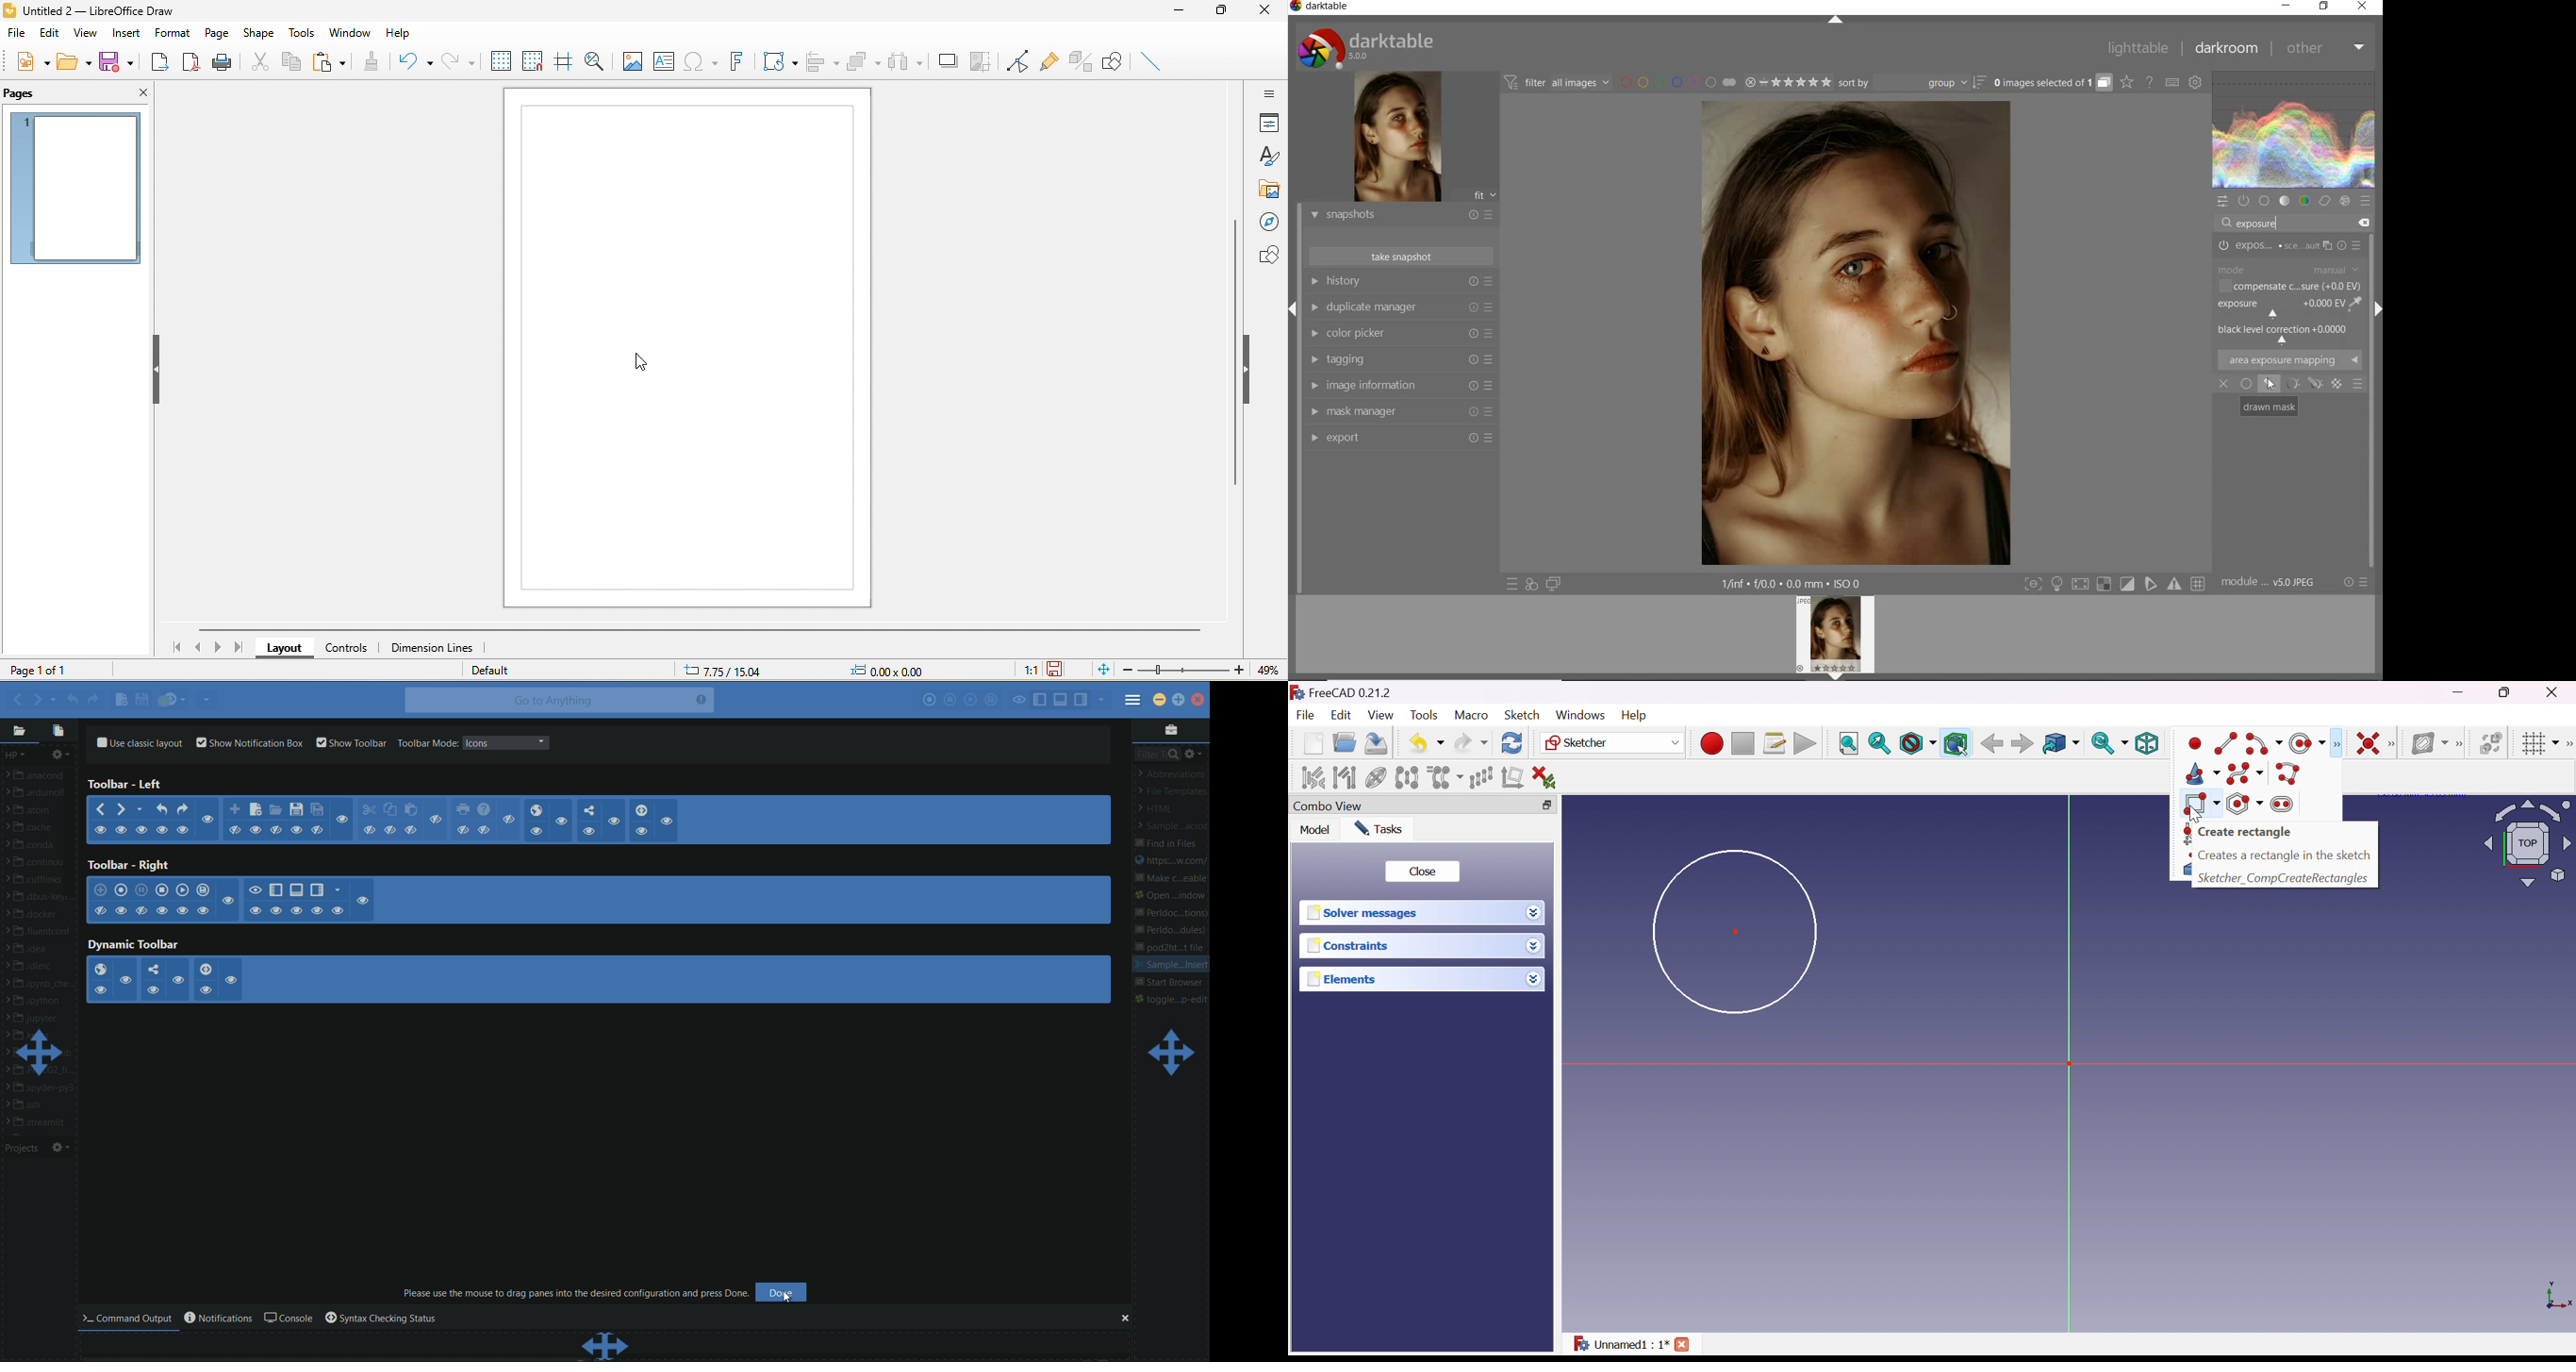 This screenshot has height=1372, width=2576. Describe the element at coordinates (1741, 744) in the screenshot. I see `Stop macro recording` at that location.